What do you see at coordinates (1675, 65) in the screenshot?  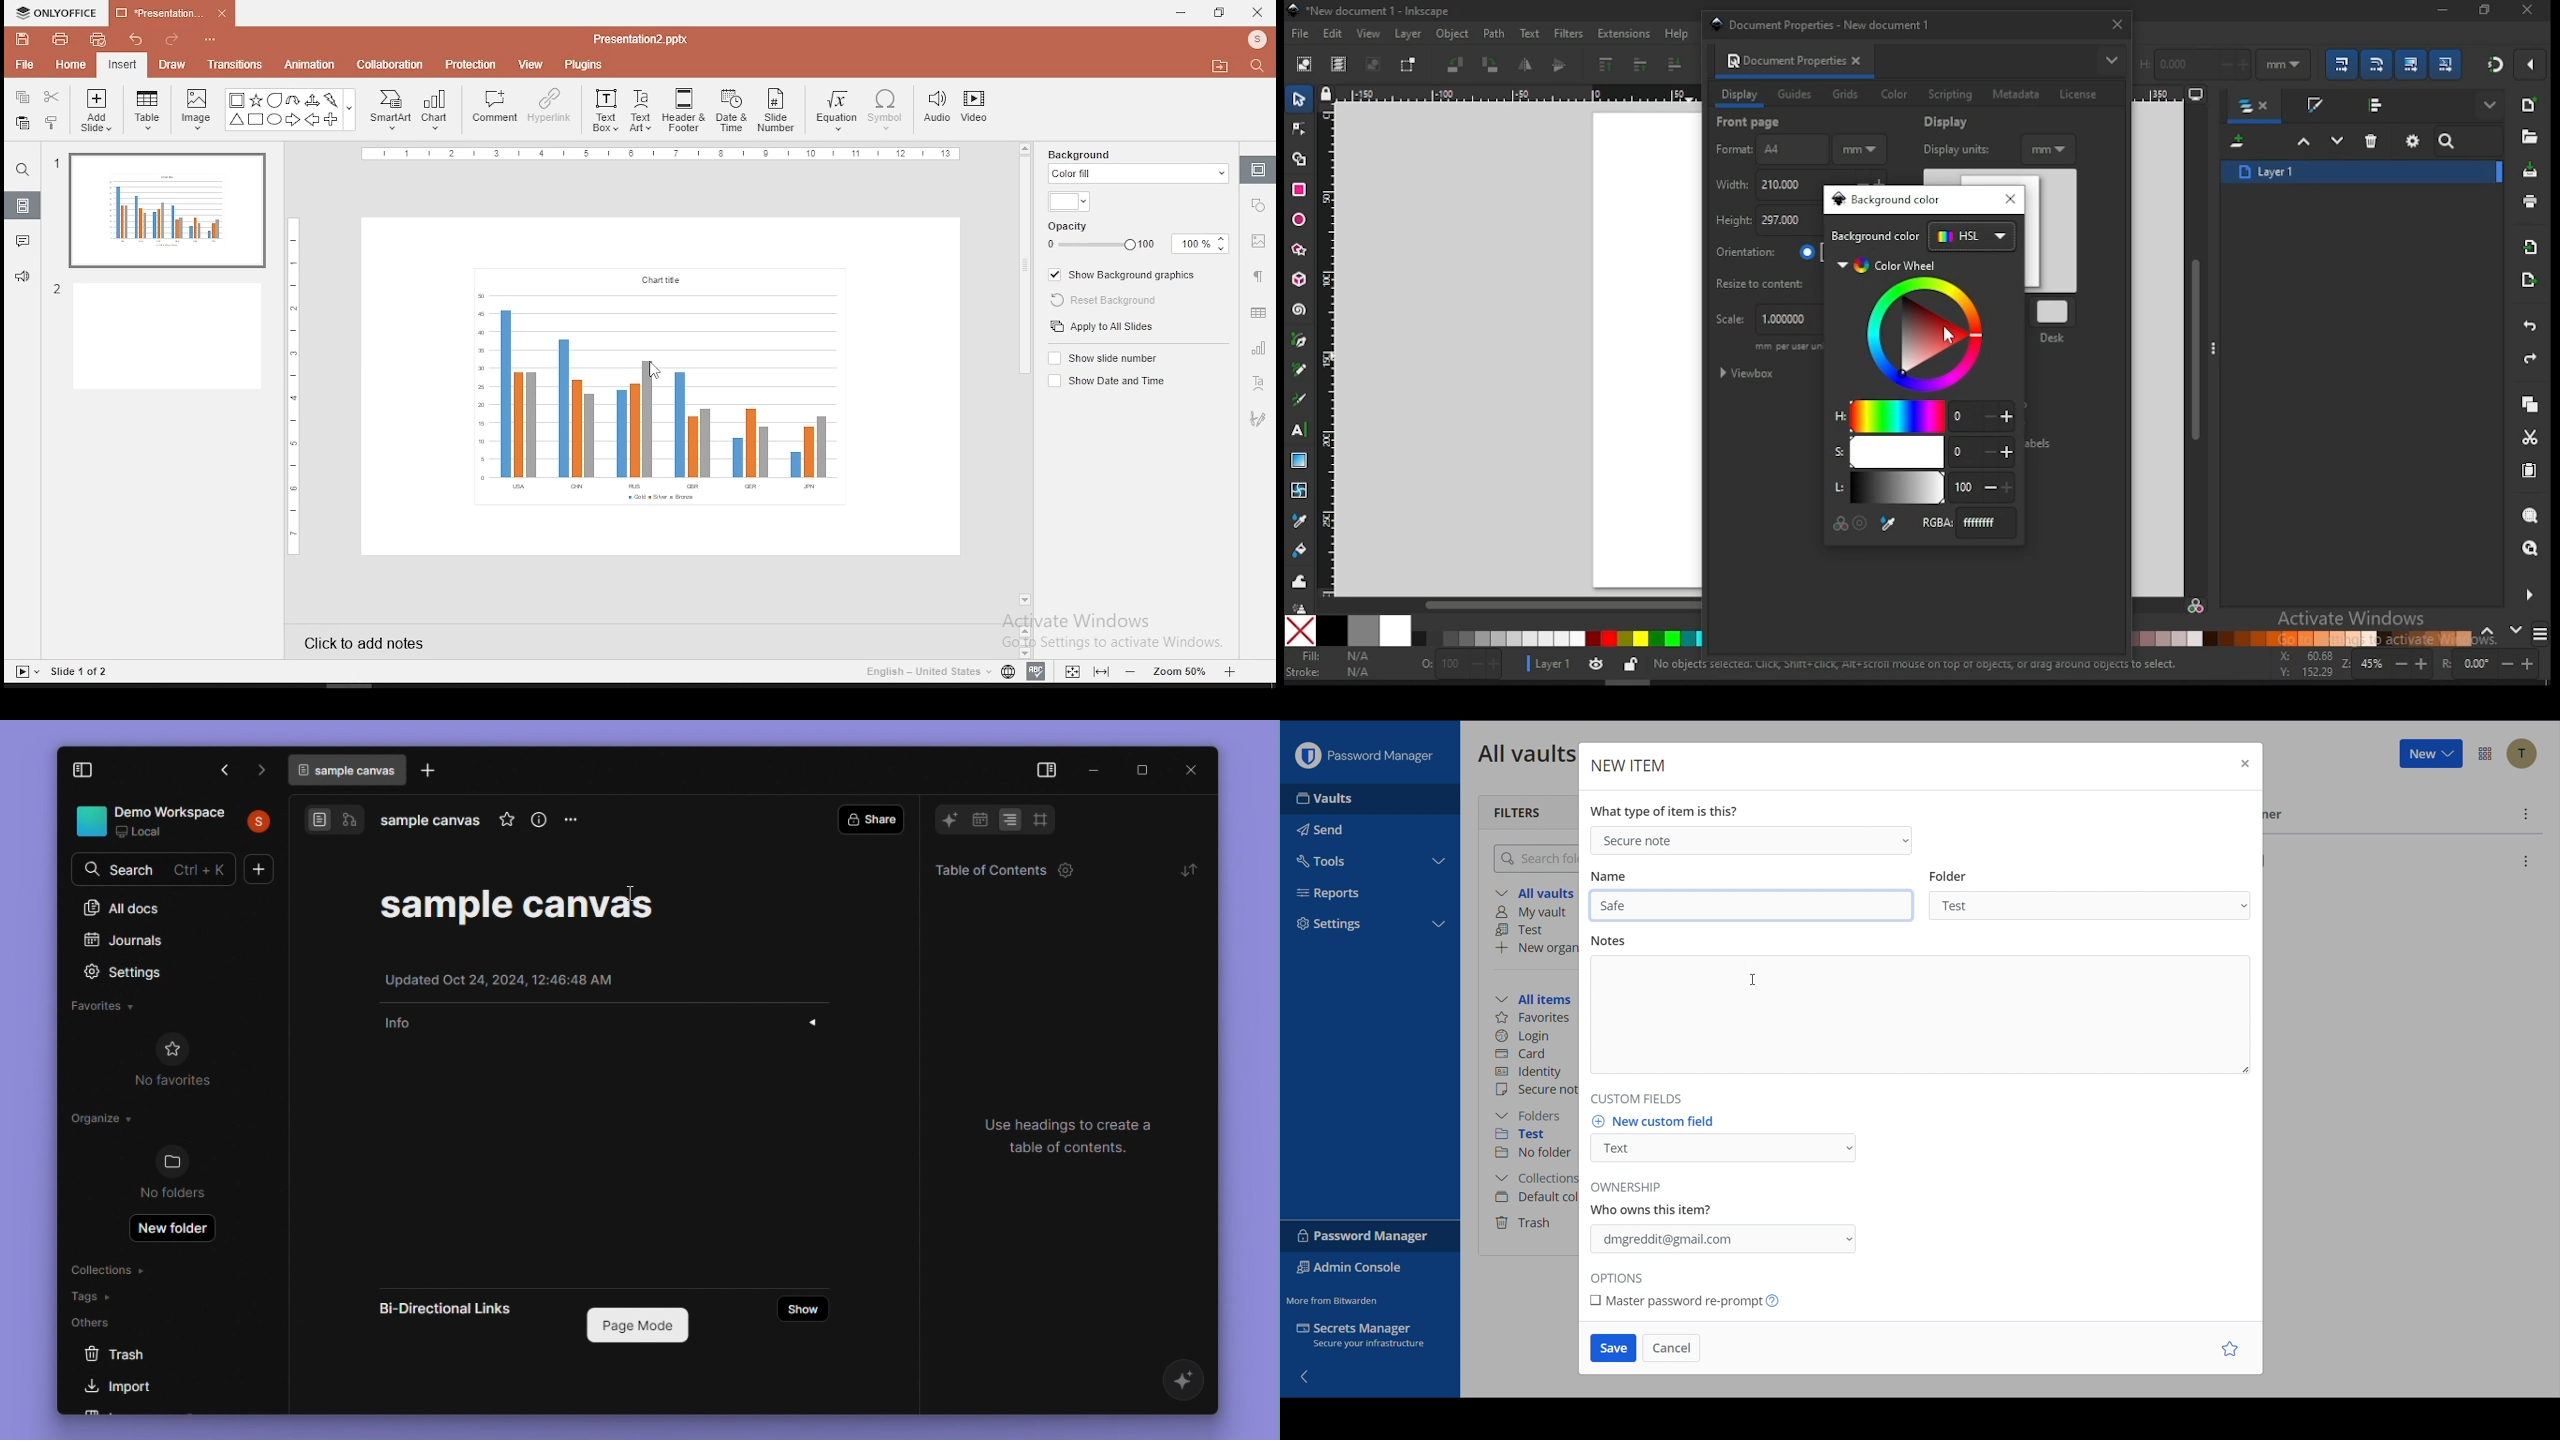 I see `lower` at bounding box center [1675, 65].